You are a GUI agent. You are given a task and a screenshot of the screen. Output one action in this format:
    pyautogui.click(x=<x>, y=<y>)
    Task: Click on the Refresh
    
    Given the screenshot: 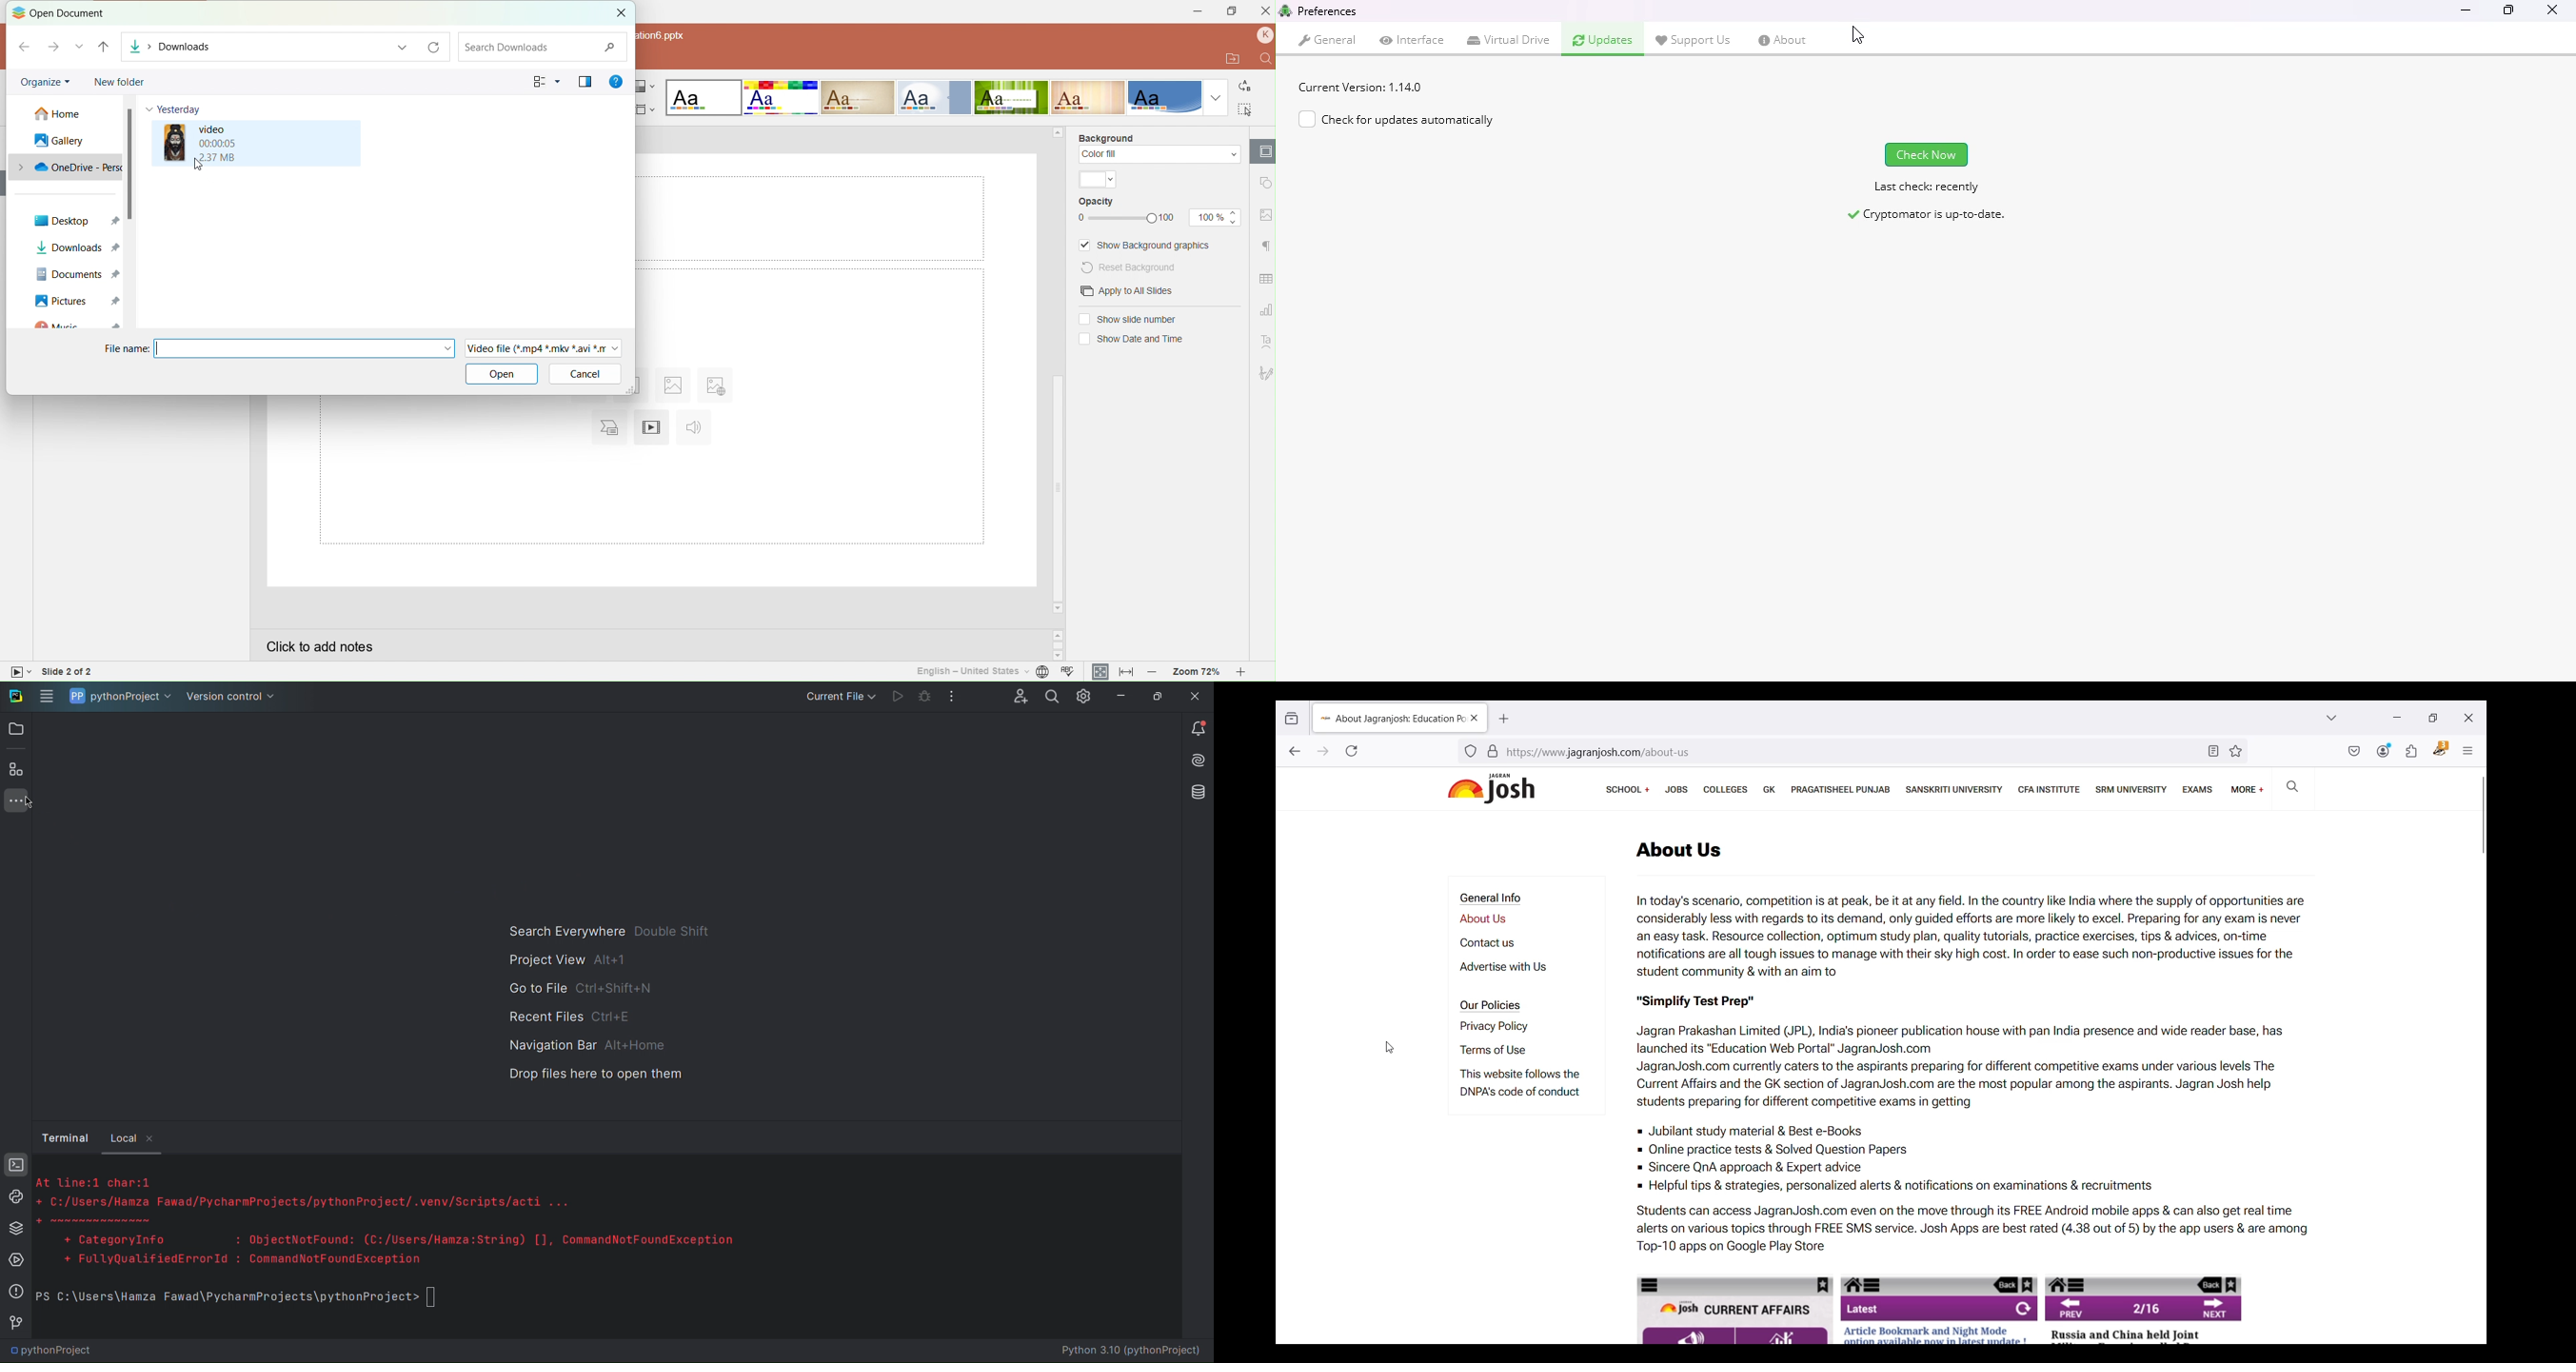 What is the action you would take?
    pyautogui.click(x=435, y=46)
    